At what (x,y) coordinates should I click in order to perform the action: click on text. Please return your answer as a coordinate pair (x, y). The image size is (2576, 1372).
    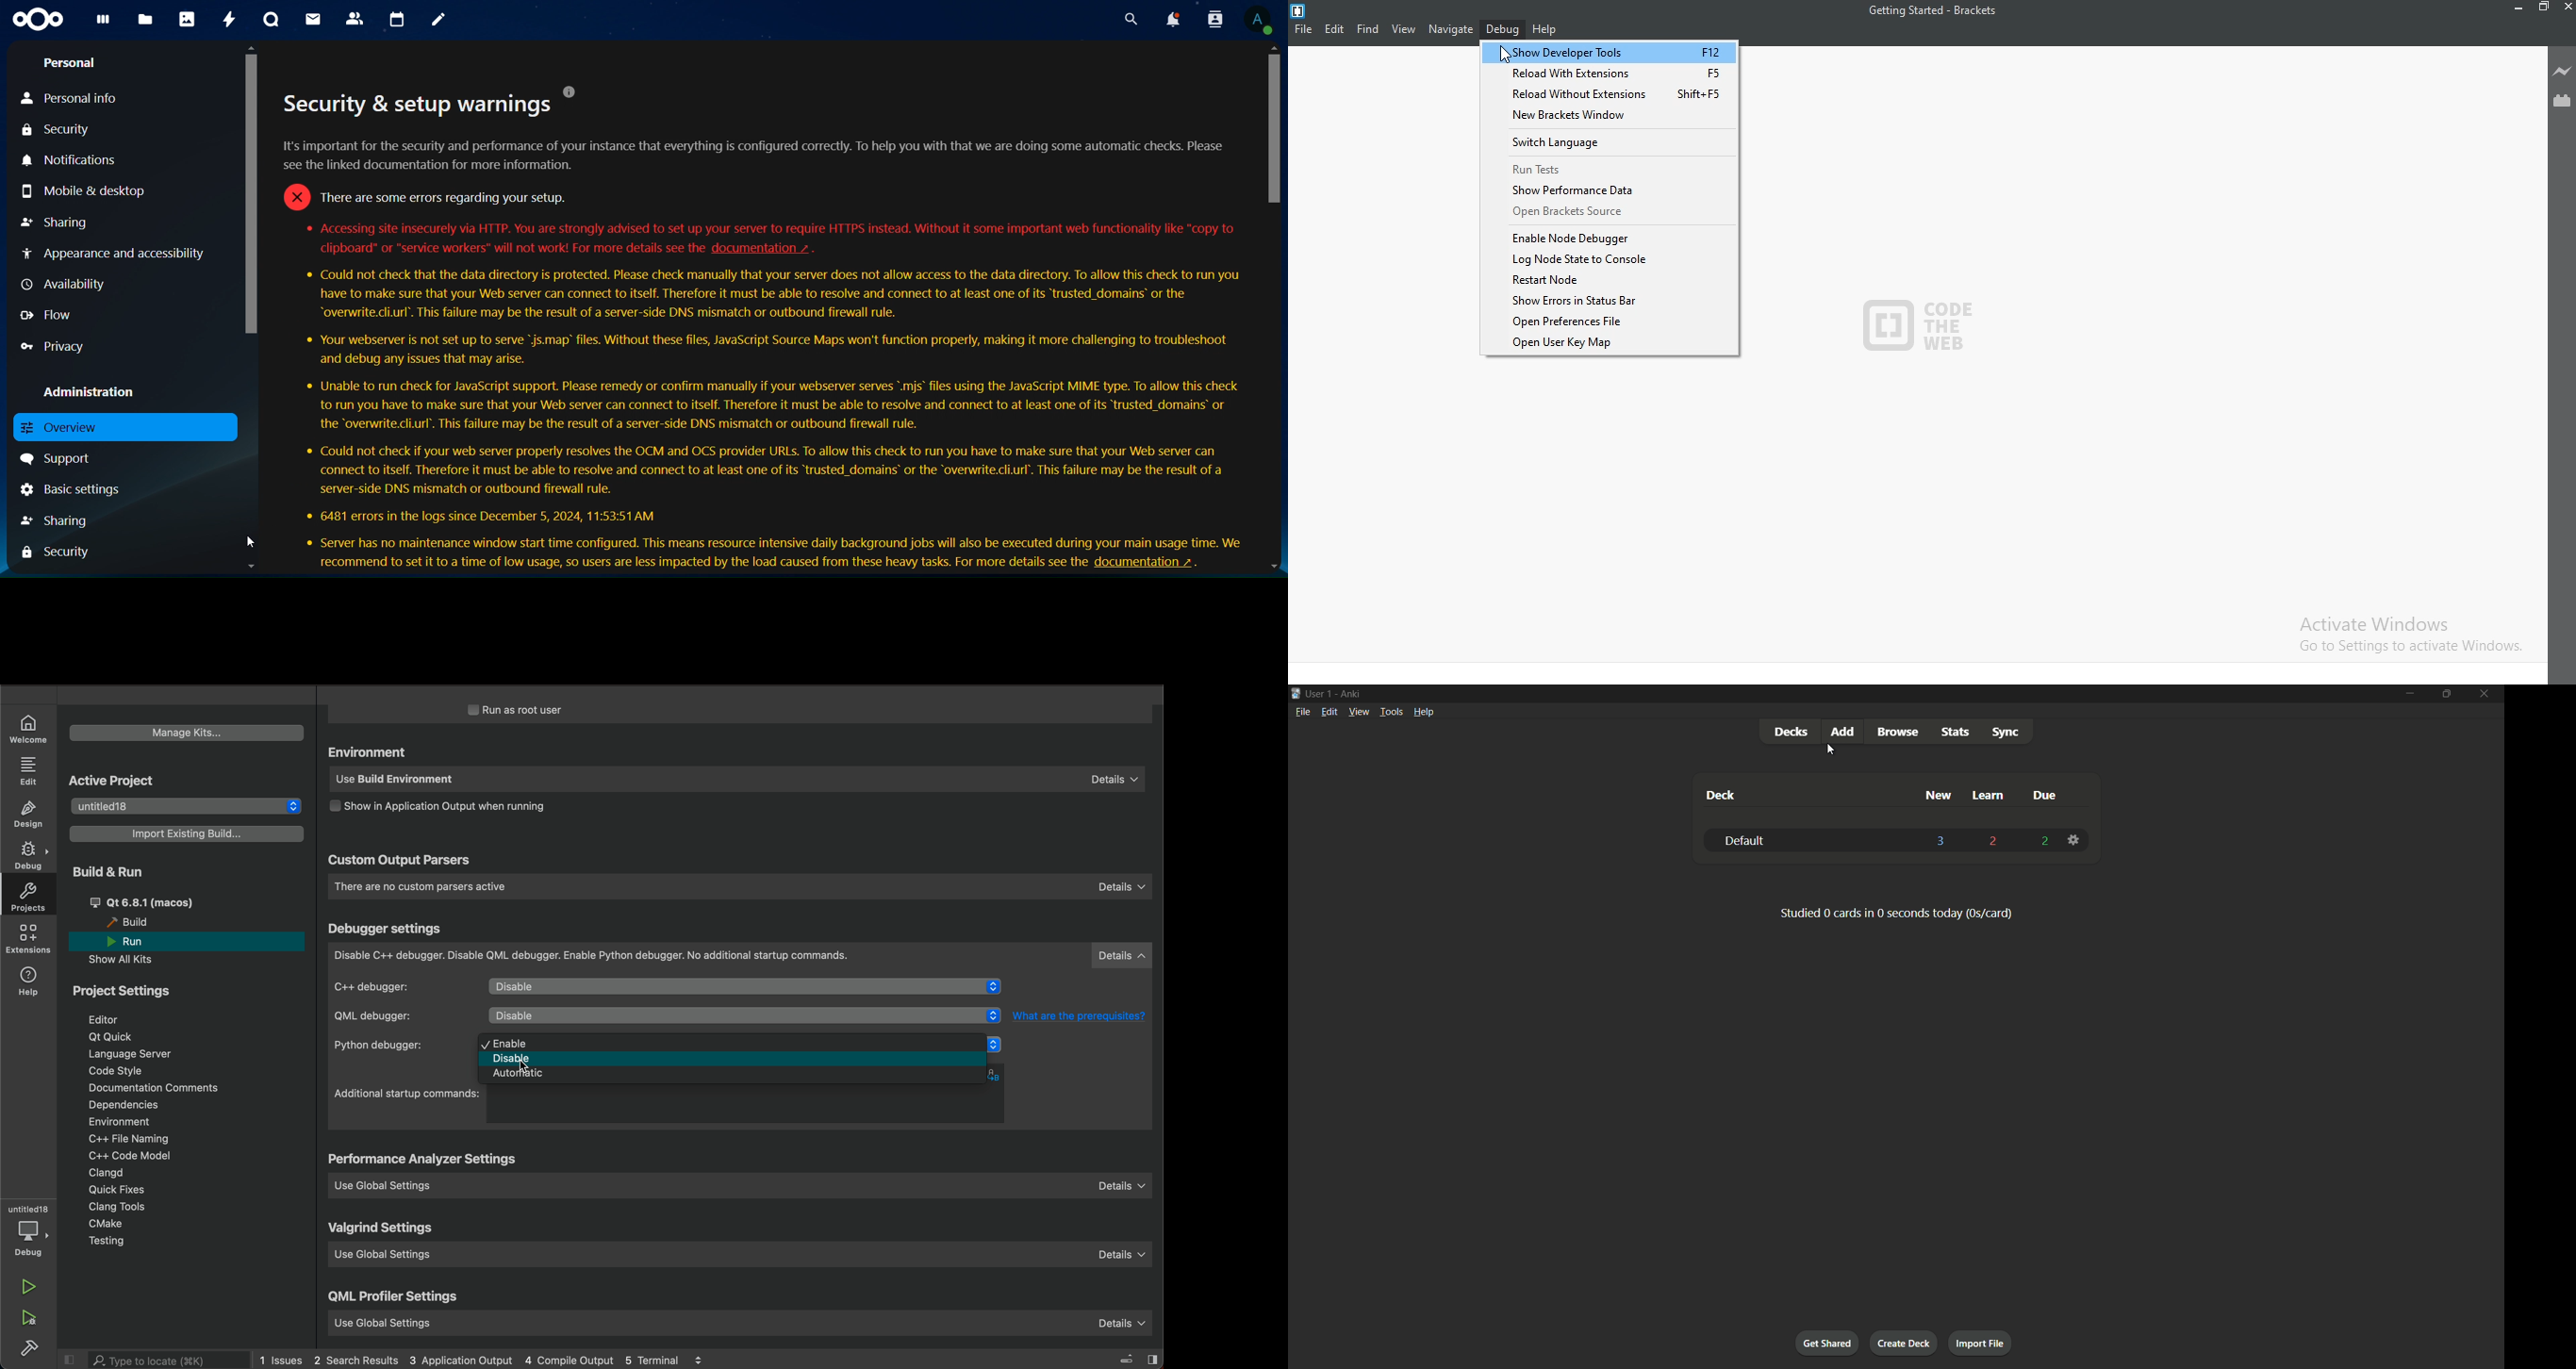
    Looking at the image, I should click on (412, 108).